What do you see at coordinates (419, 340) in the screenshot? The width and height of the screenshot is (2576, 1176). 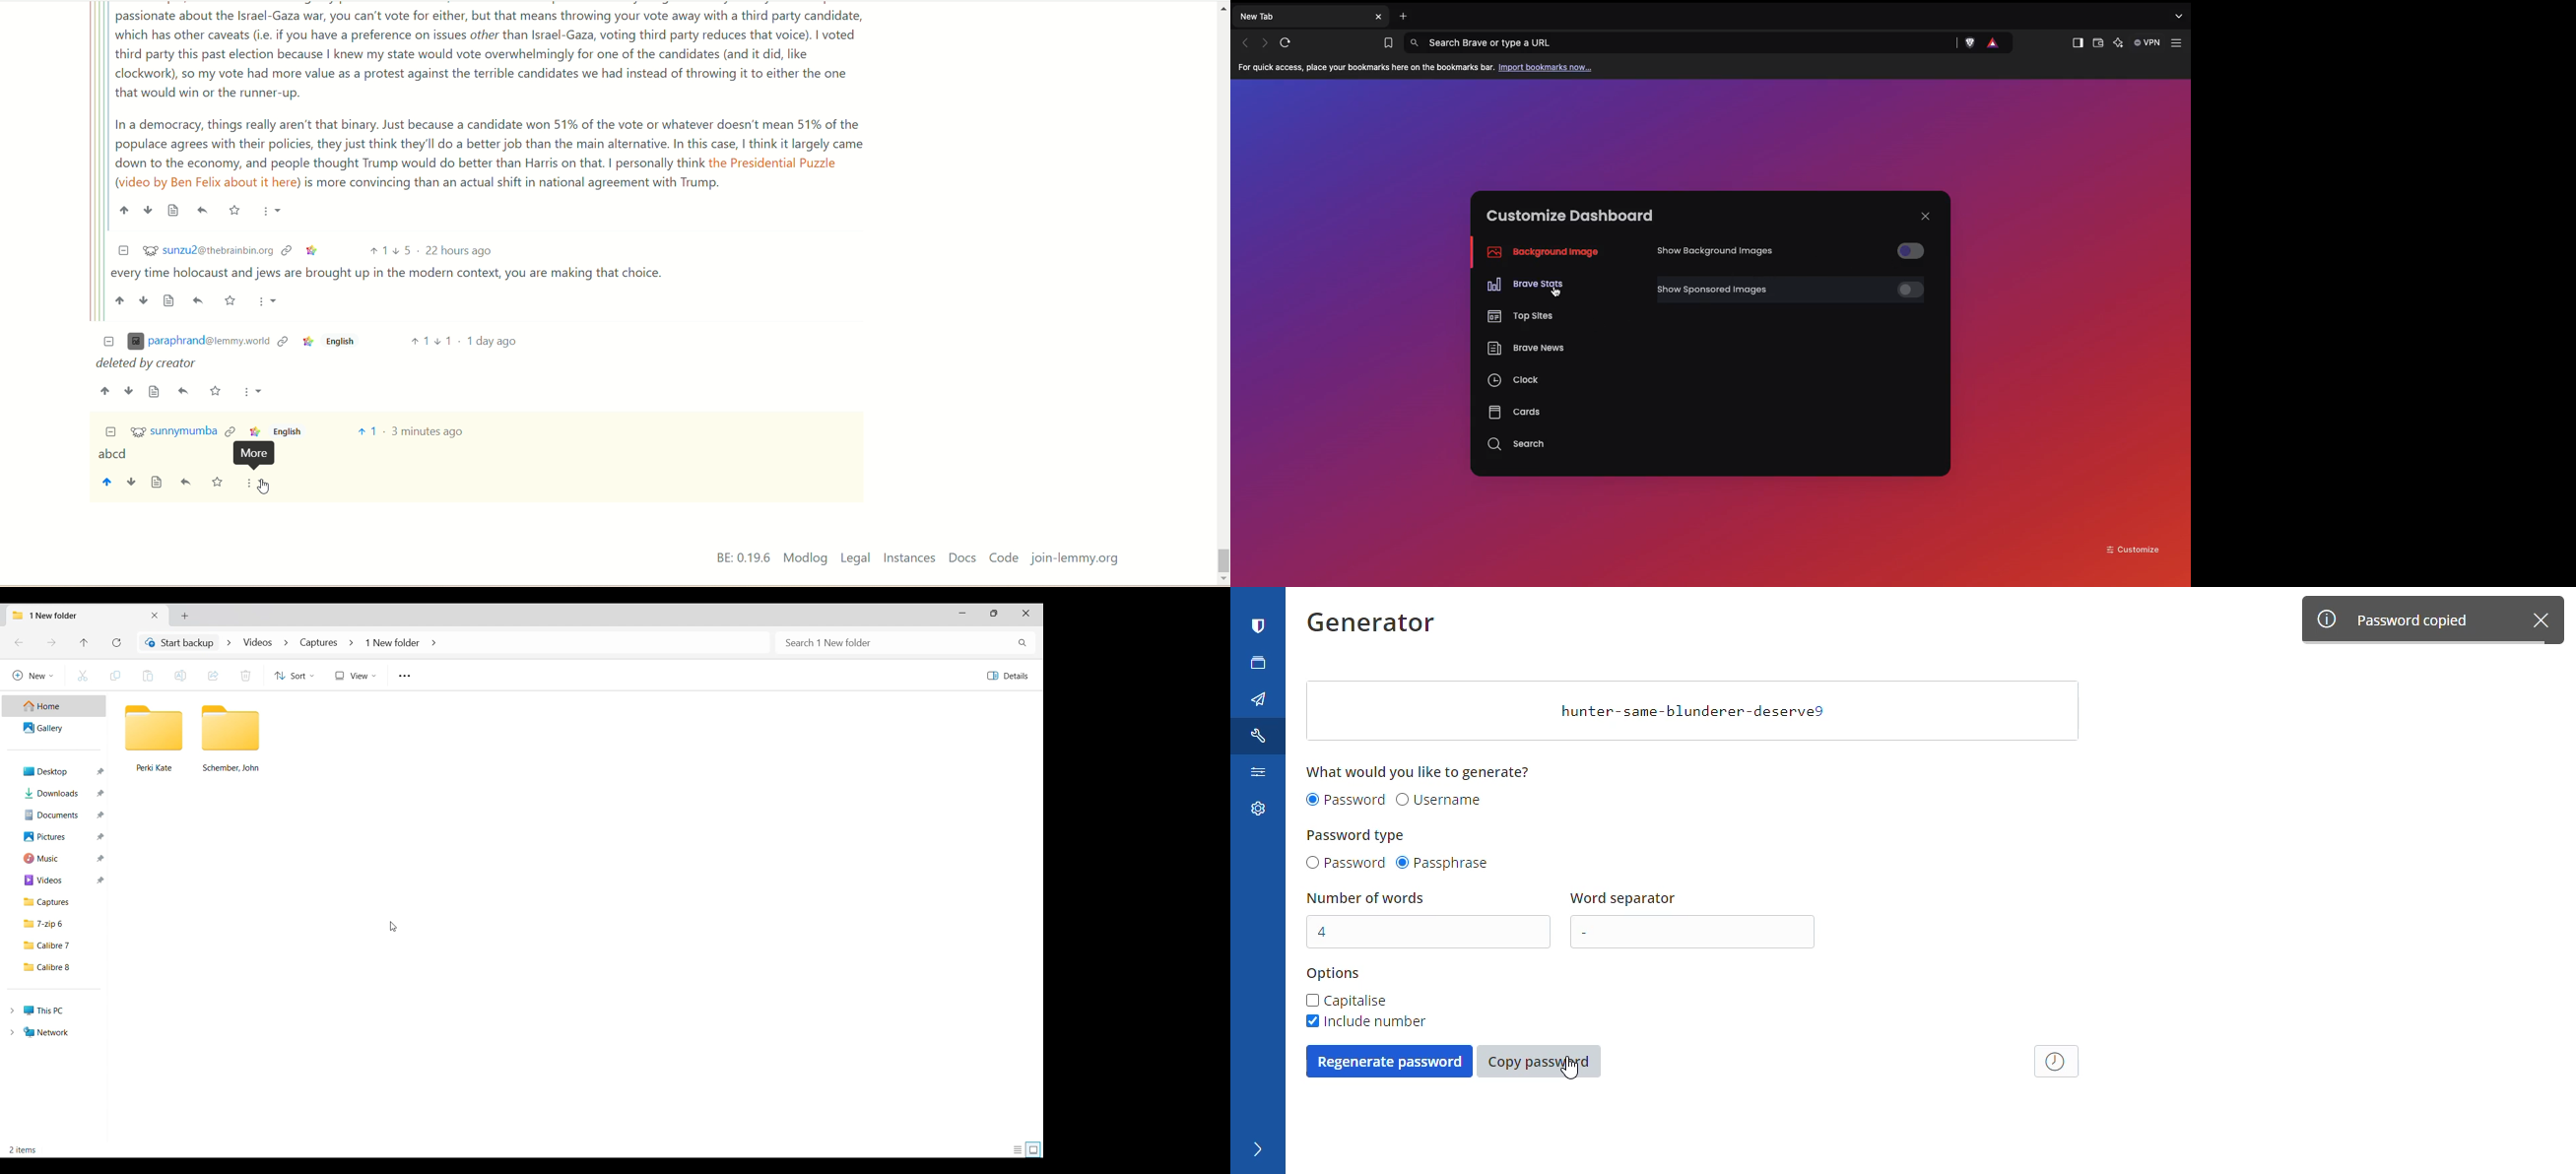 I see ` Upvote 1` at bounding box center [419, 340].